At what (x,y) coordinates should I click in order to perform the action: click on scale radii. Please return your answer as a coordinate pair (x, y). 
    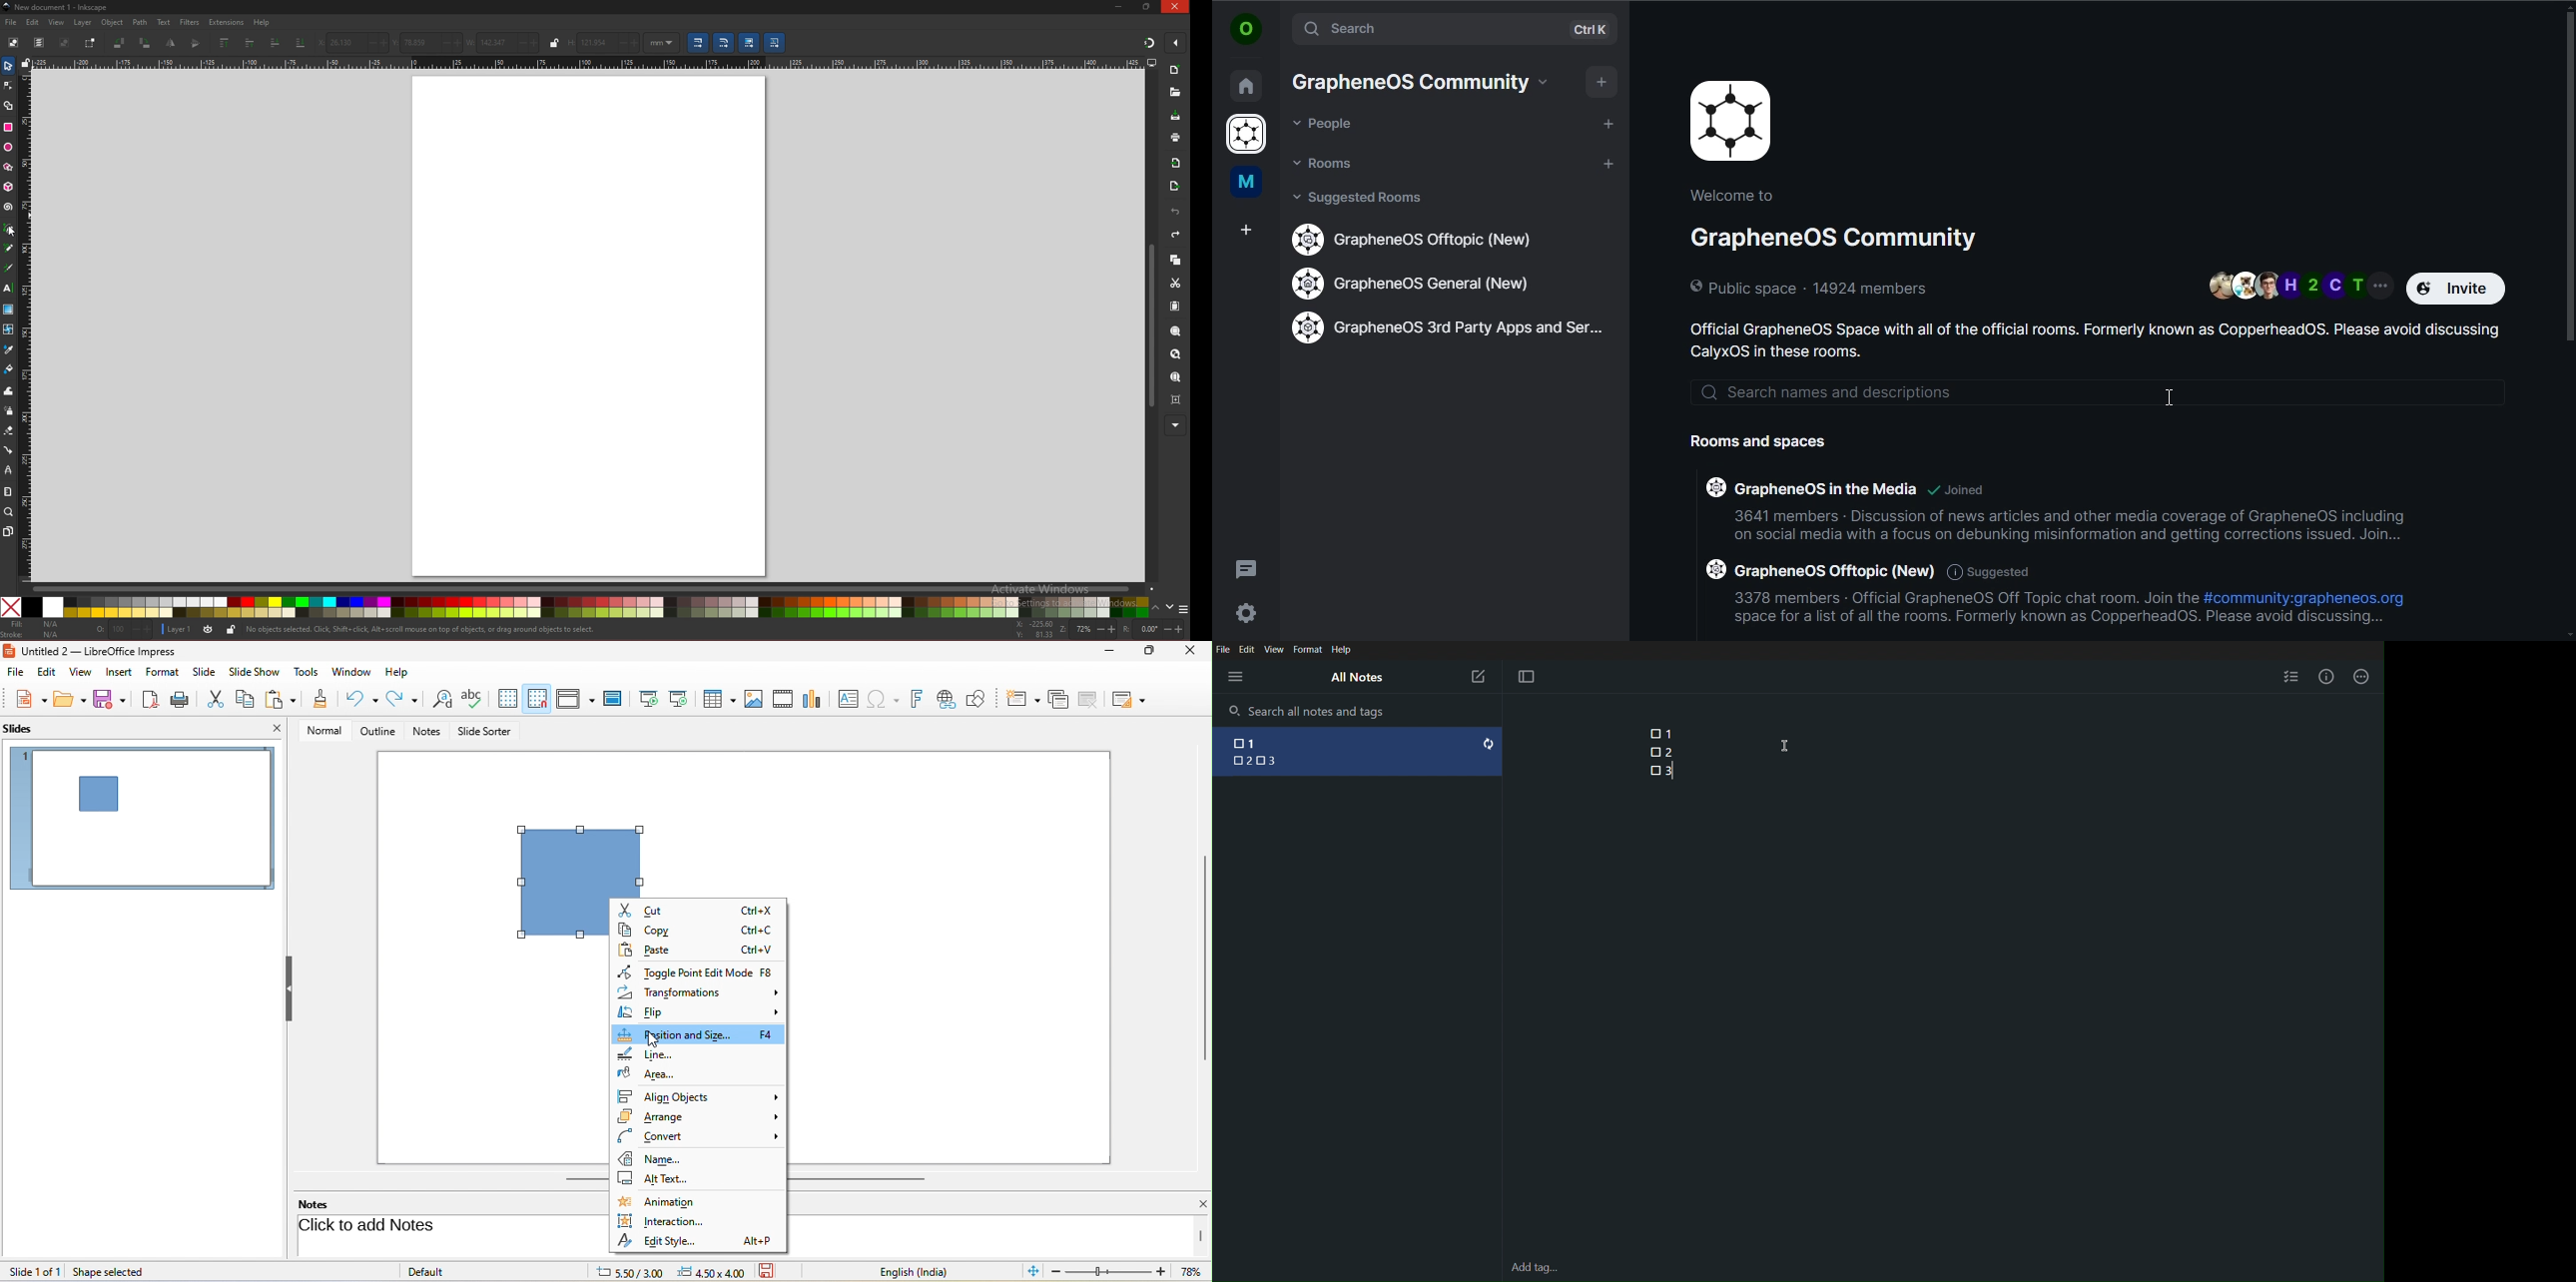
    Looking at the image, I should click on (723, 43).